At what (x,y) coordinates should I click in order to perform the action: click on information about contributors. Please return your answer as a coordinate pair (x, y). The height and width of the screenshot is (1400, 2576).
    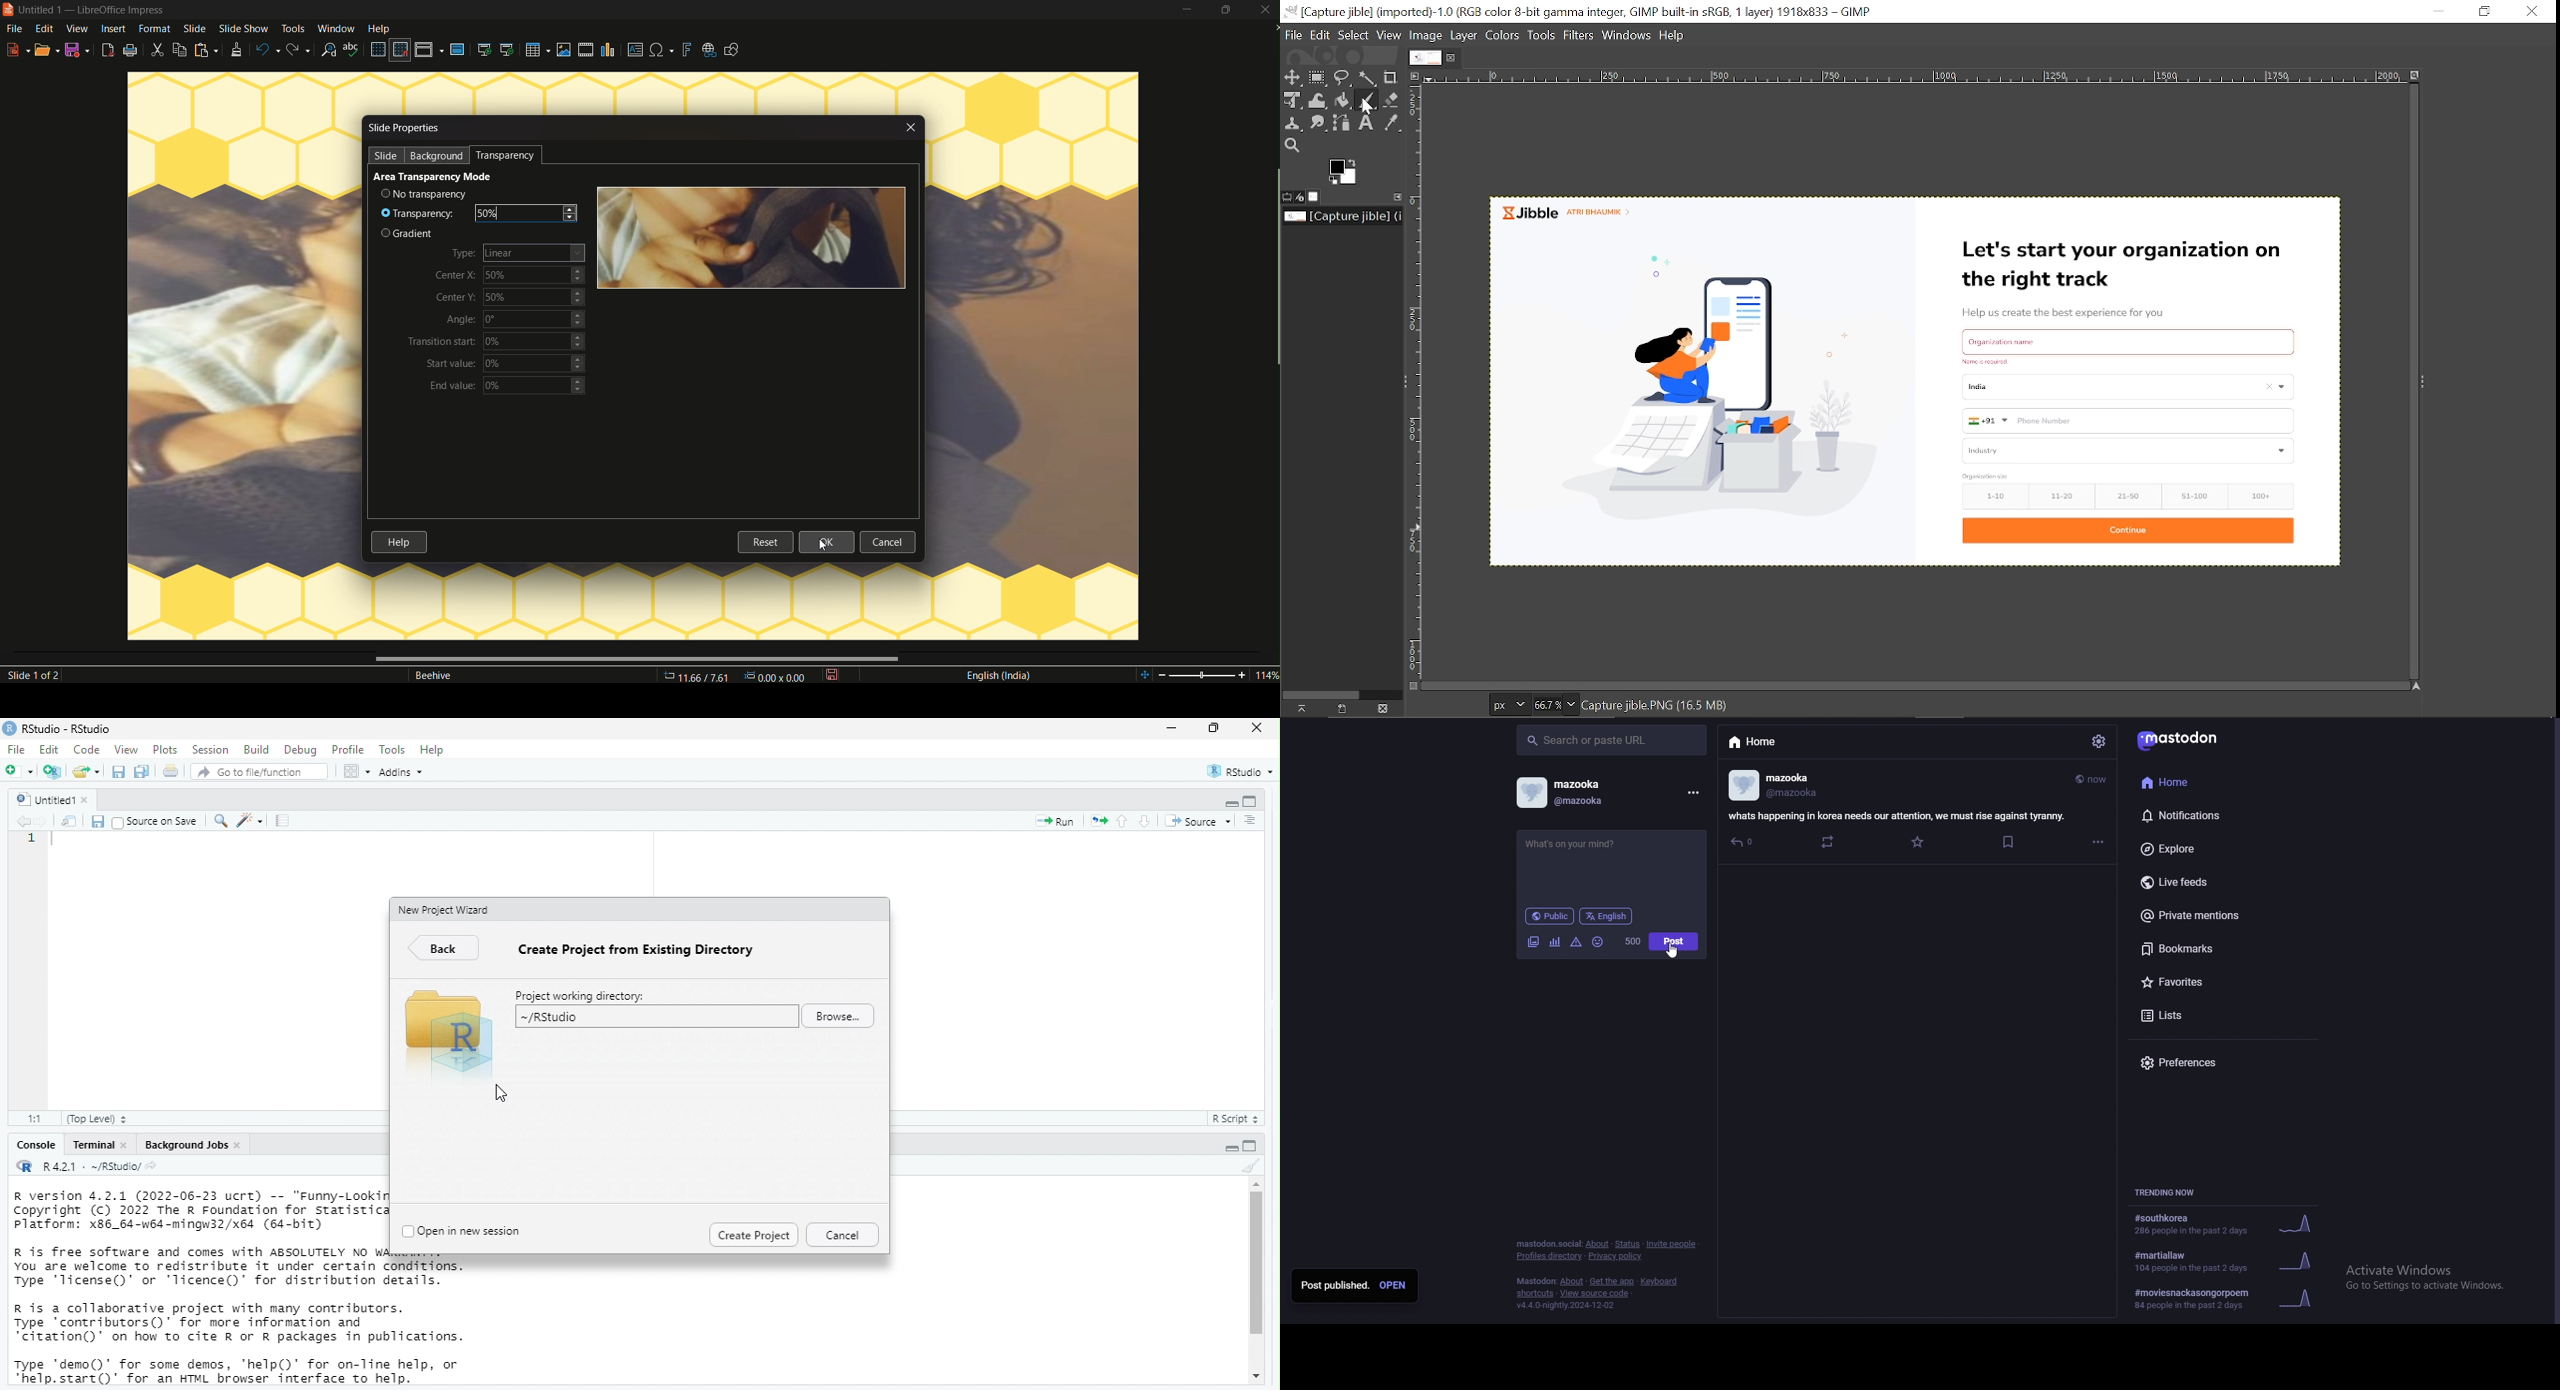
    Looking at the image, I should click on (244, 1322).